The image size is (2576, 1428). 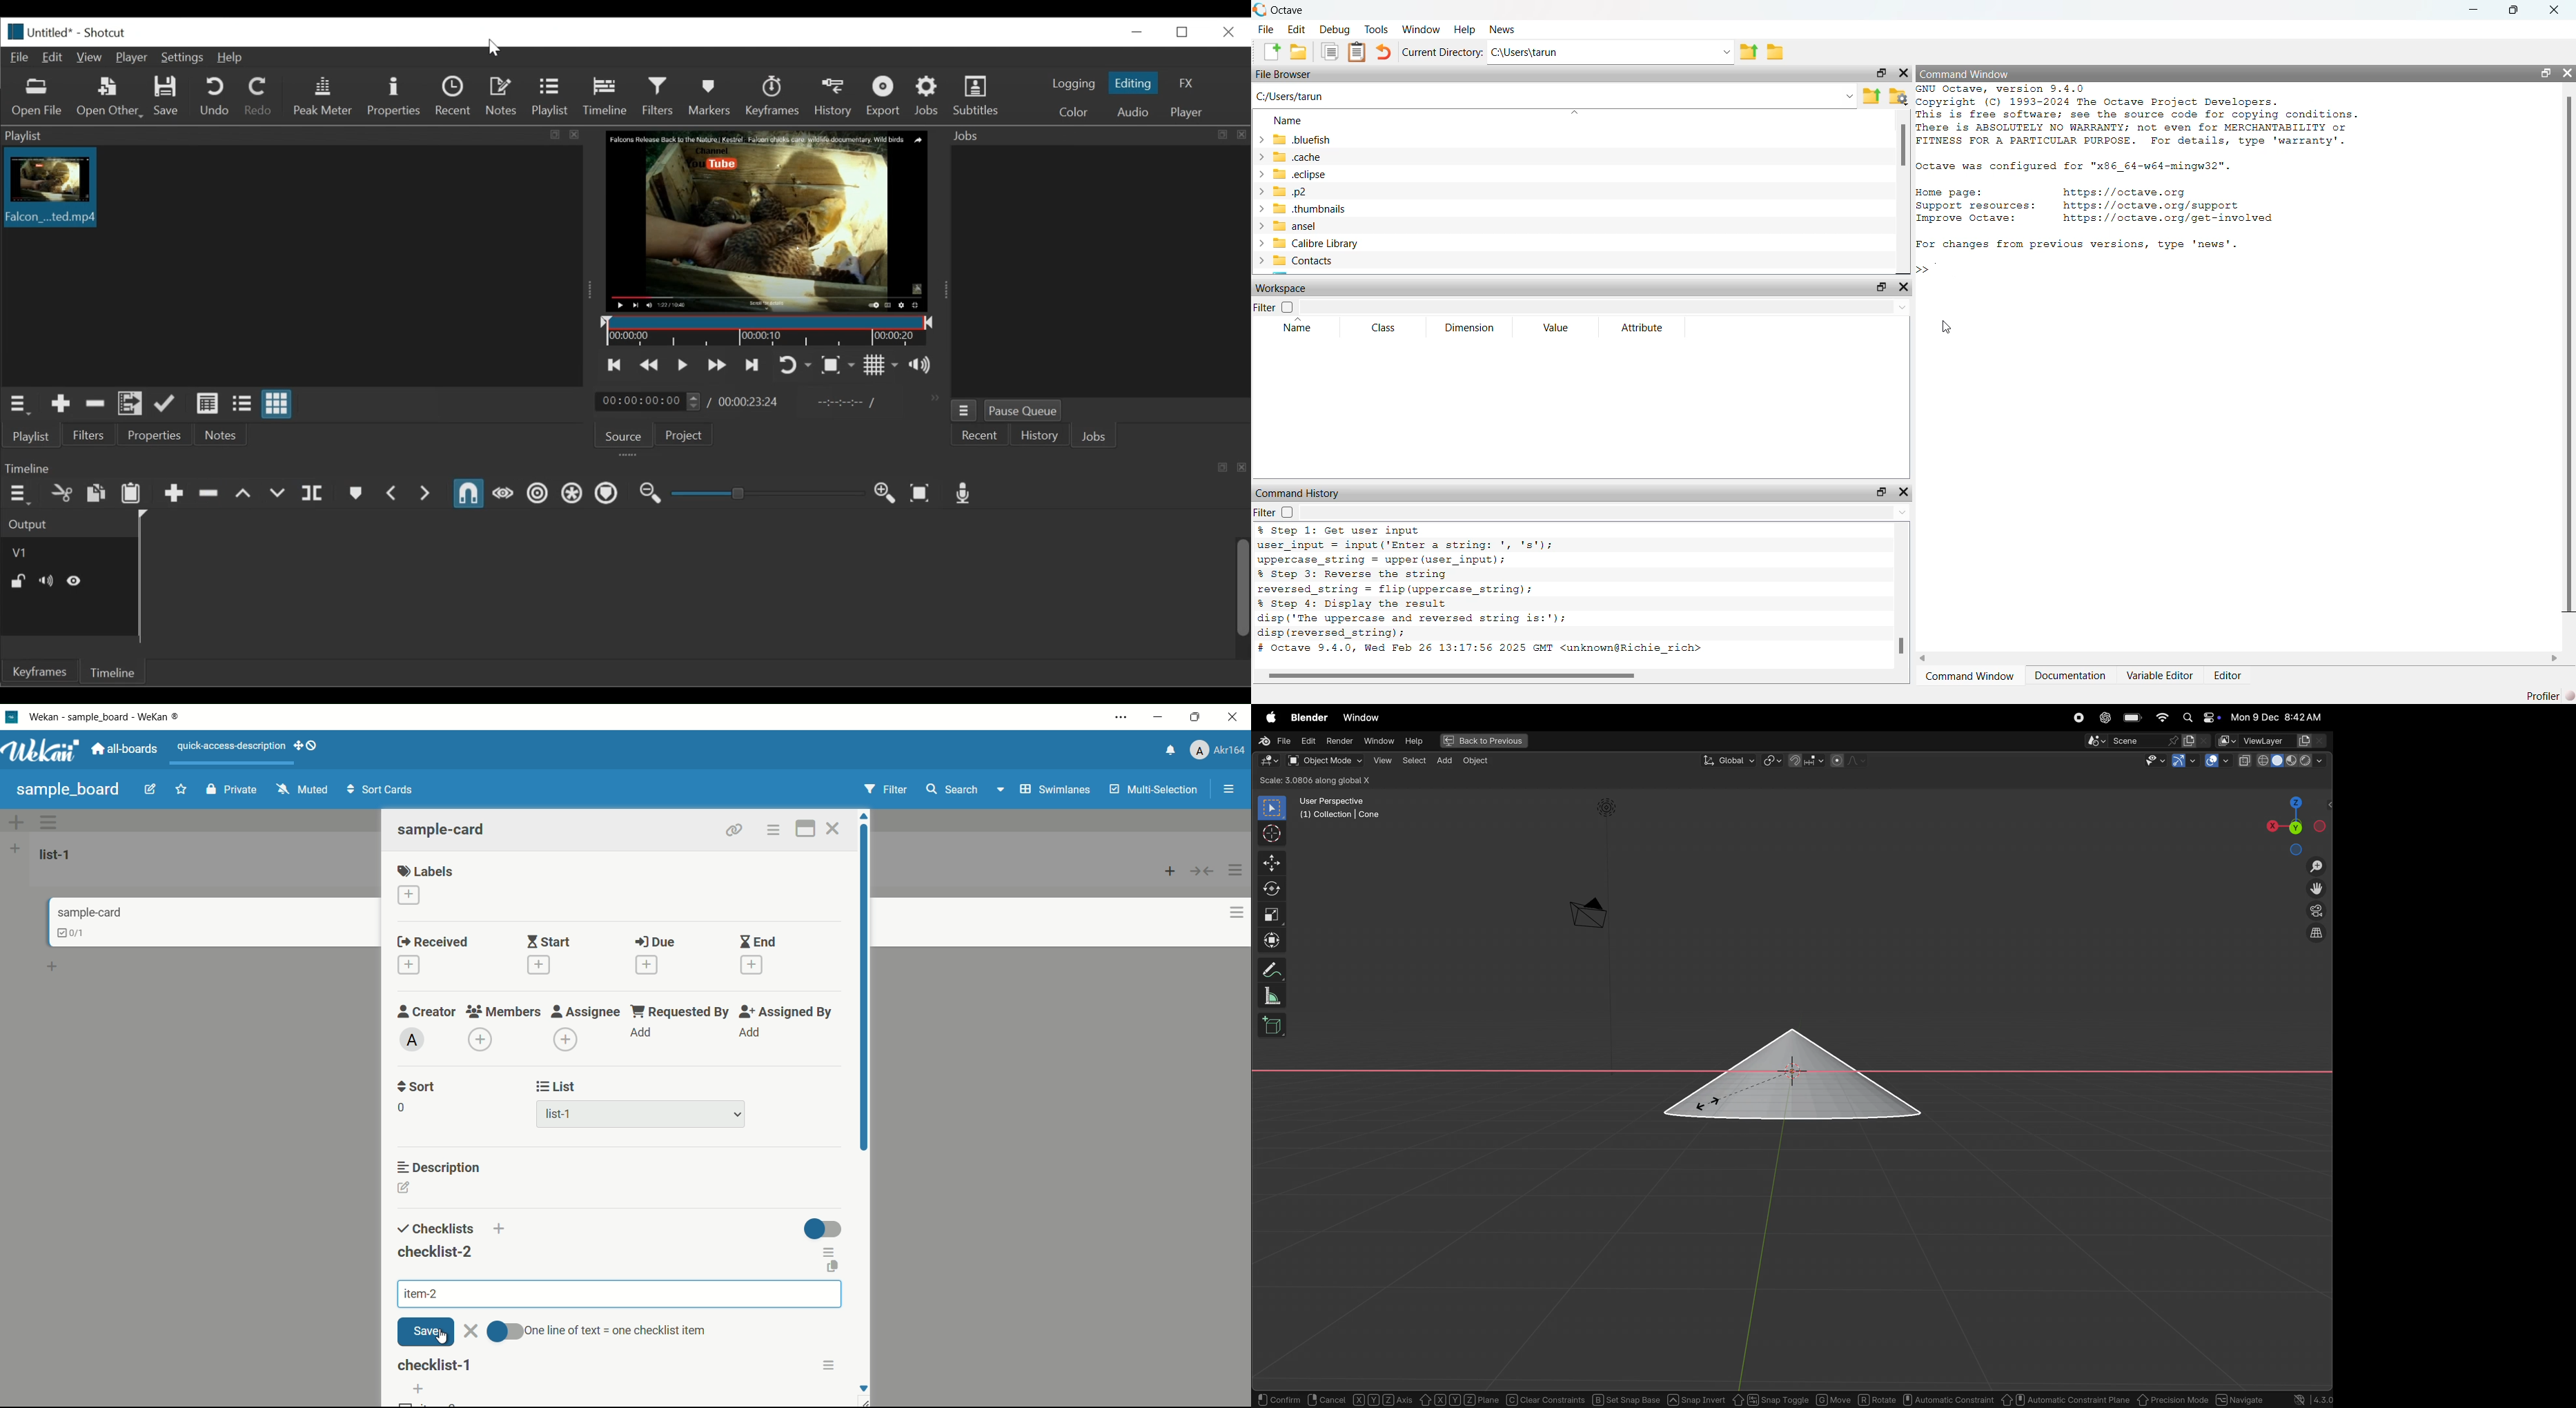 I want to click on all boards, so click(x=126, y=749).